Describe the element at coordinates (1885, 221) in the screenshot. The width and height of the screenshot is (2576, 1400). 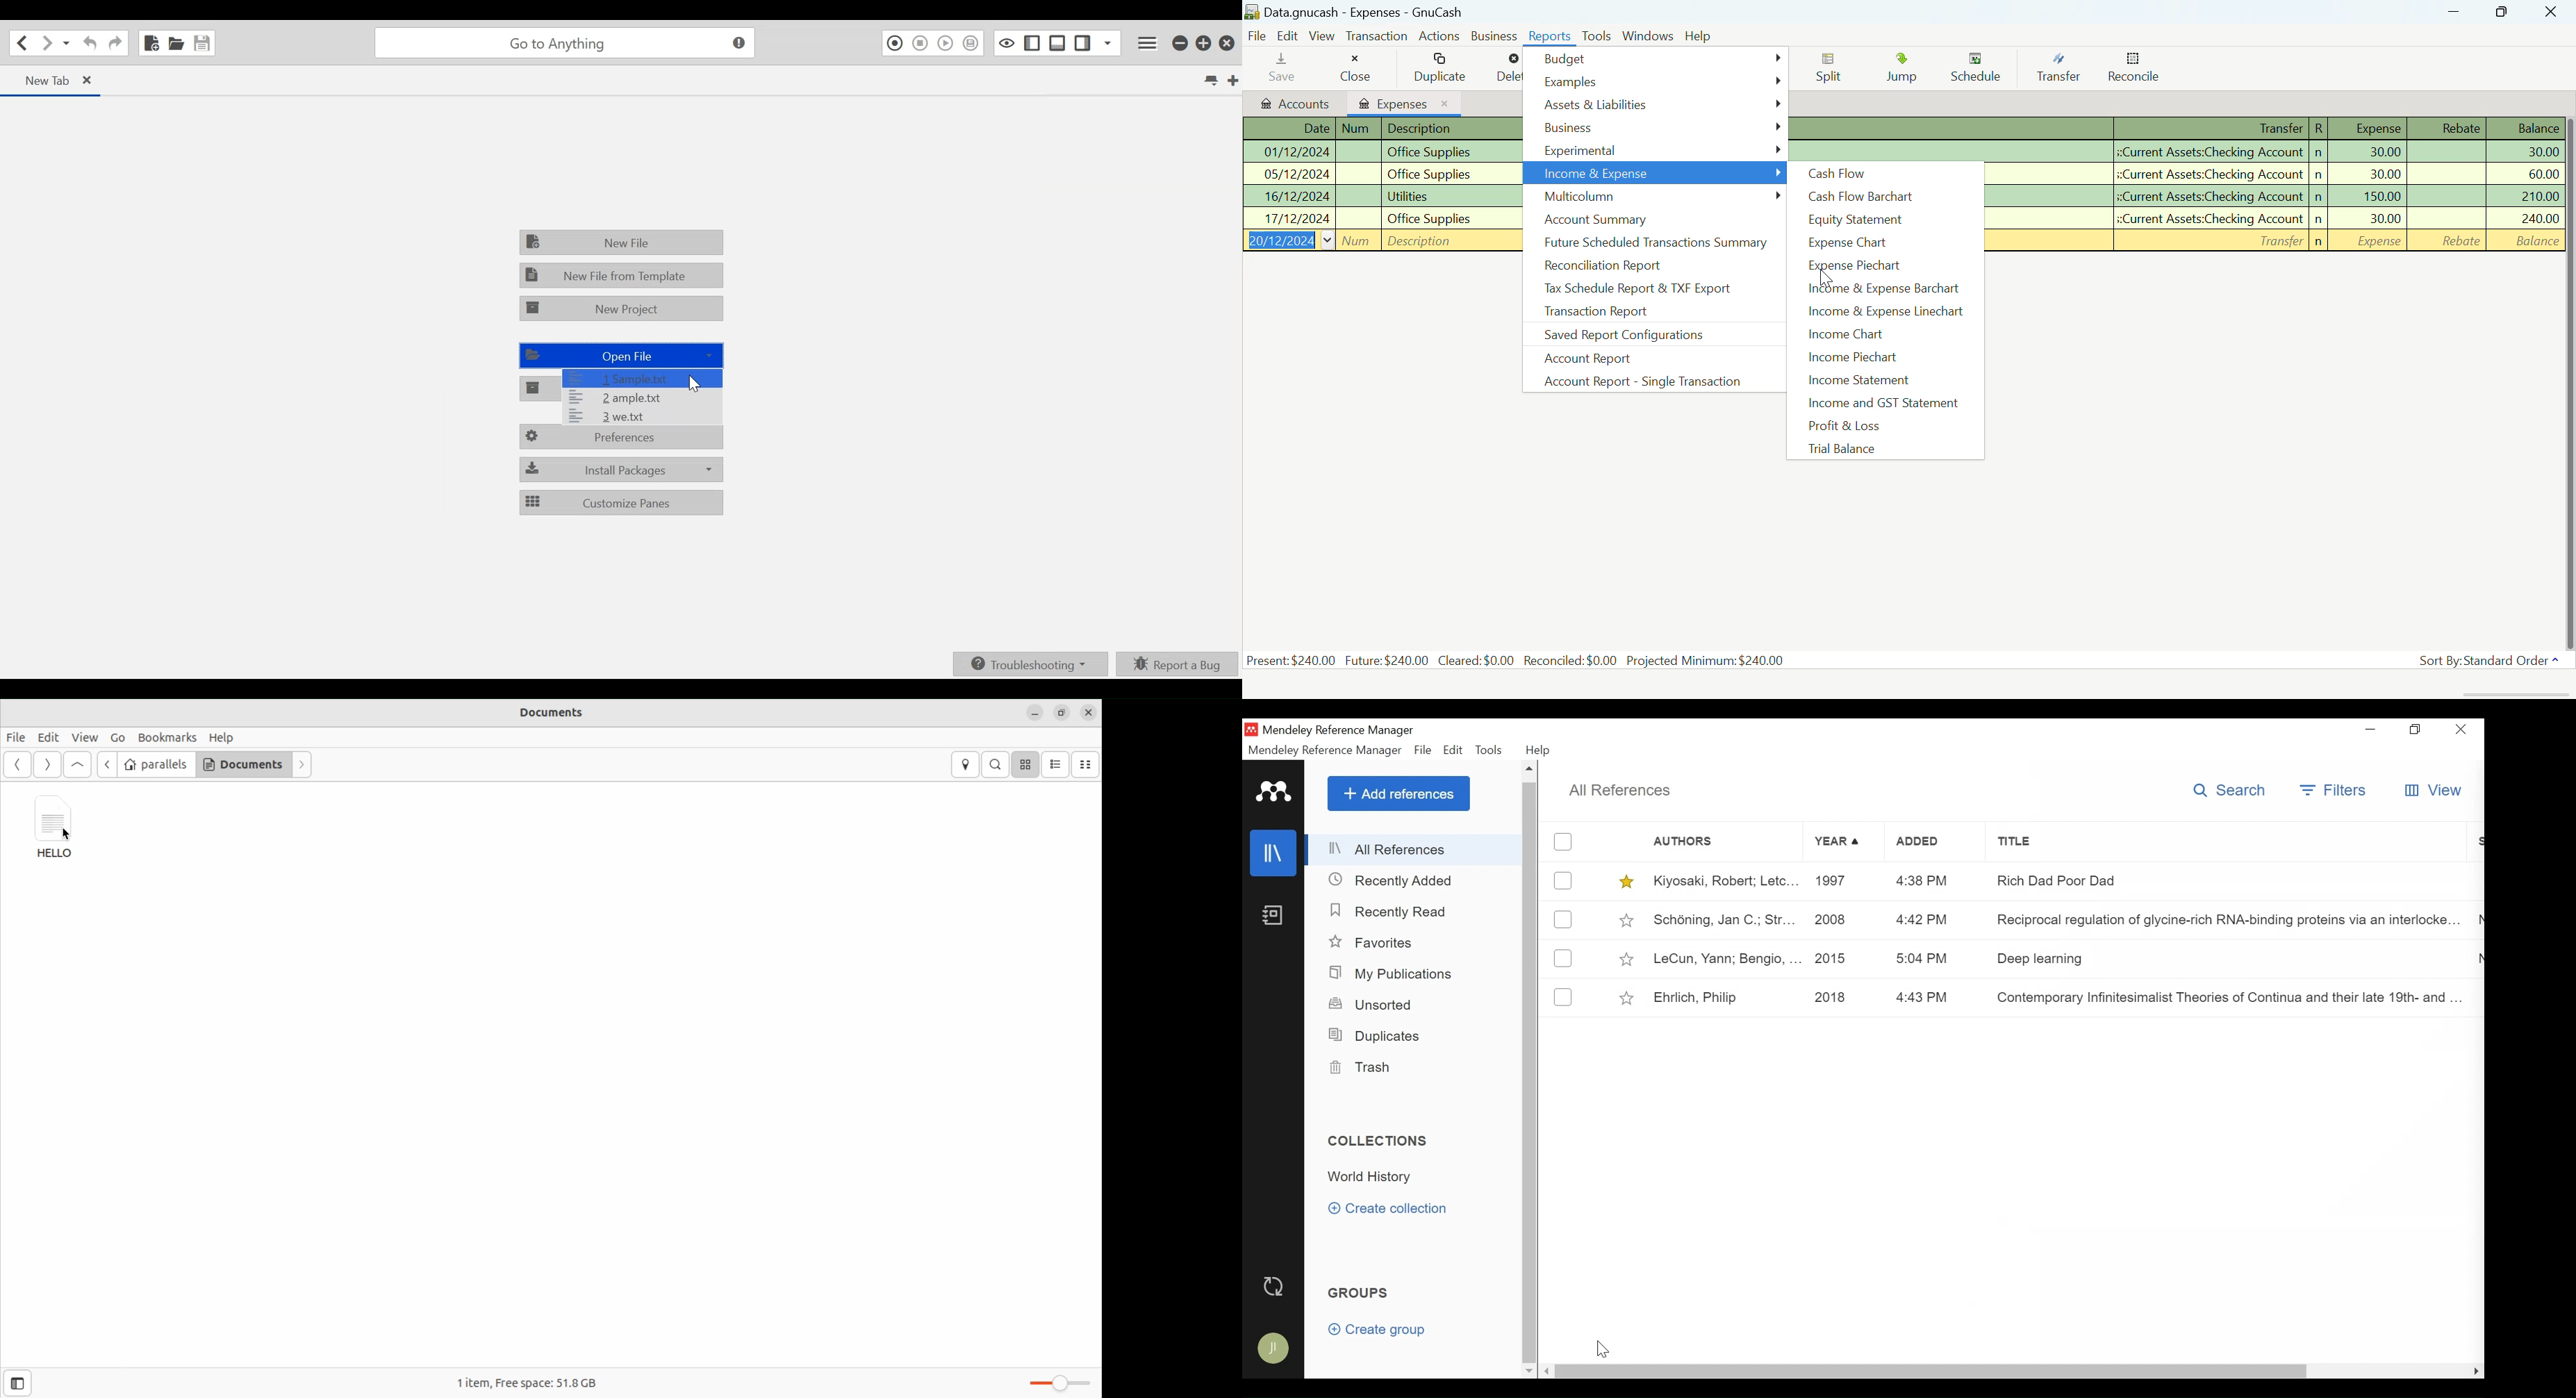
I see `Equity Statement` at that location.